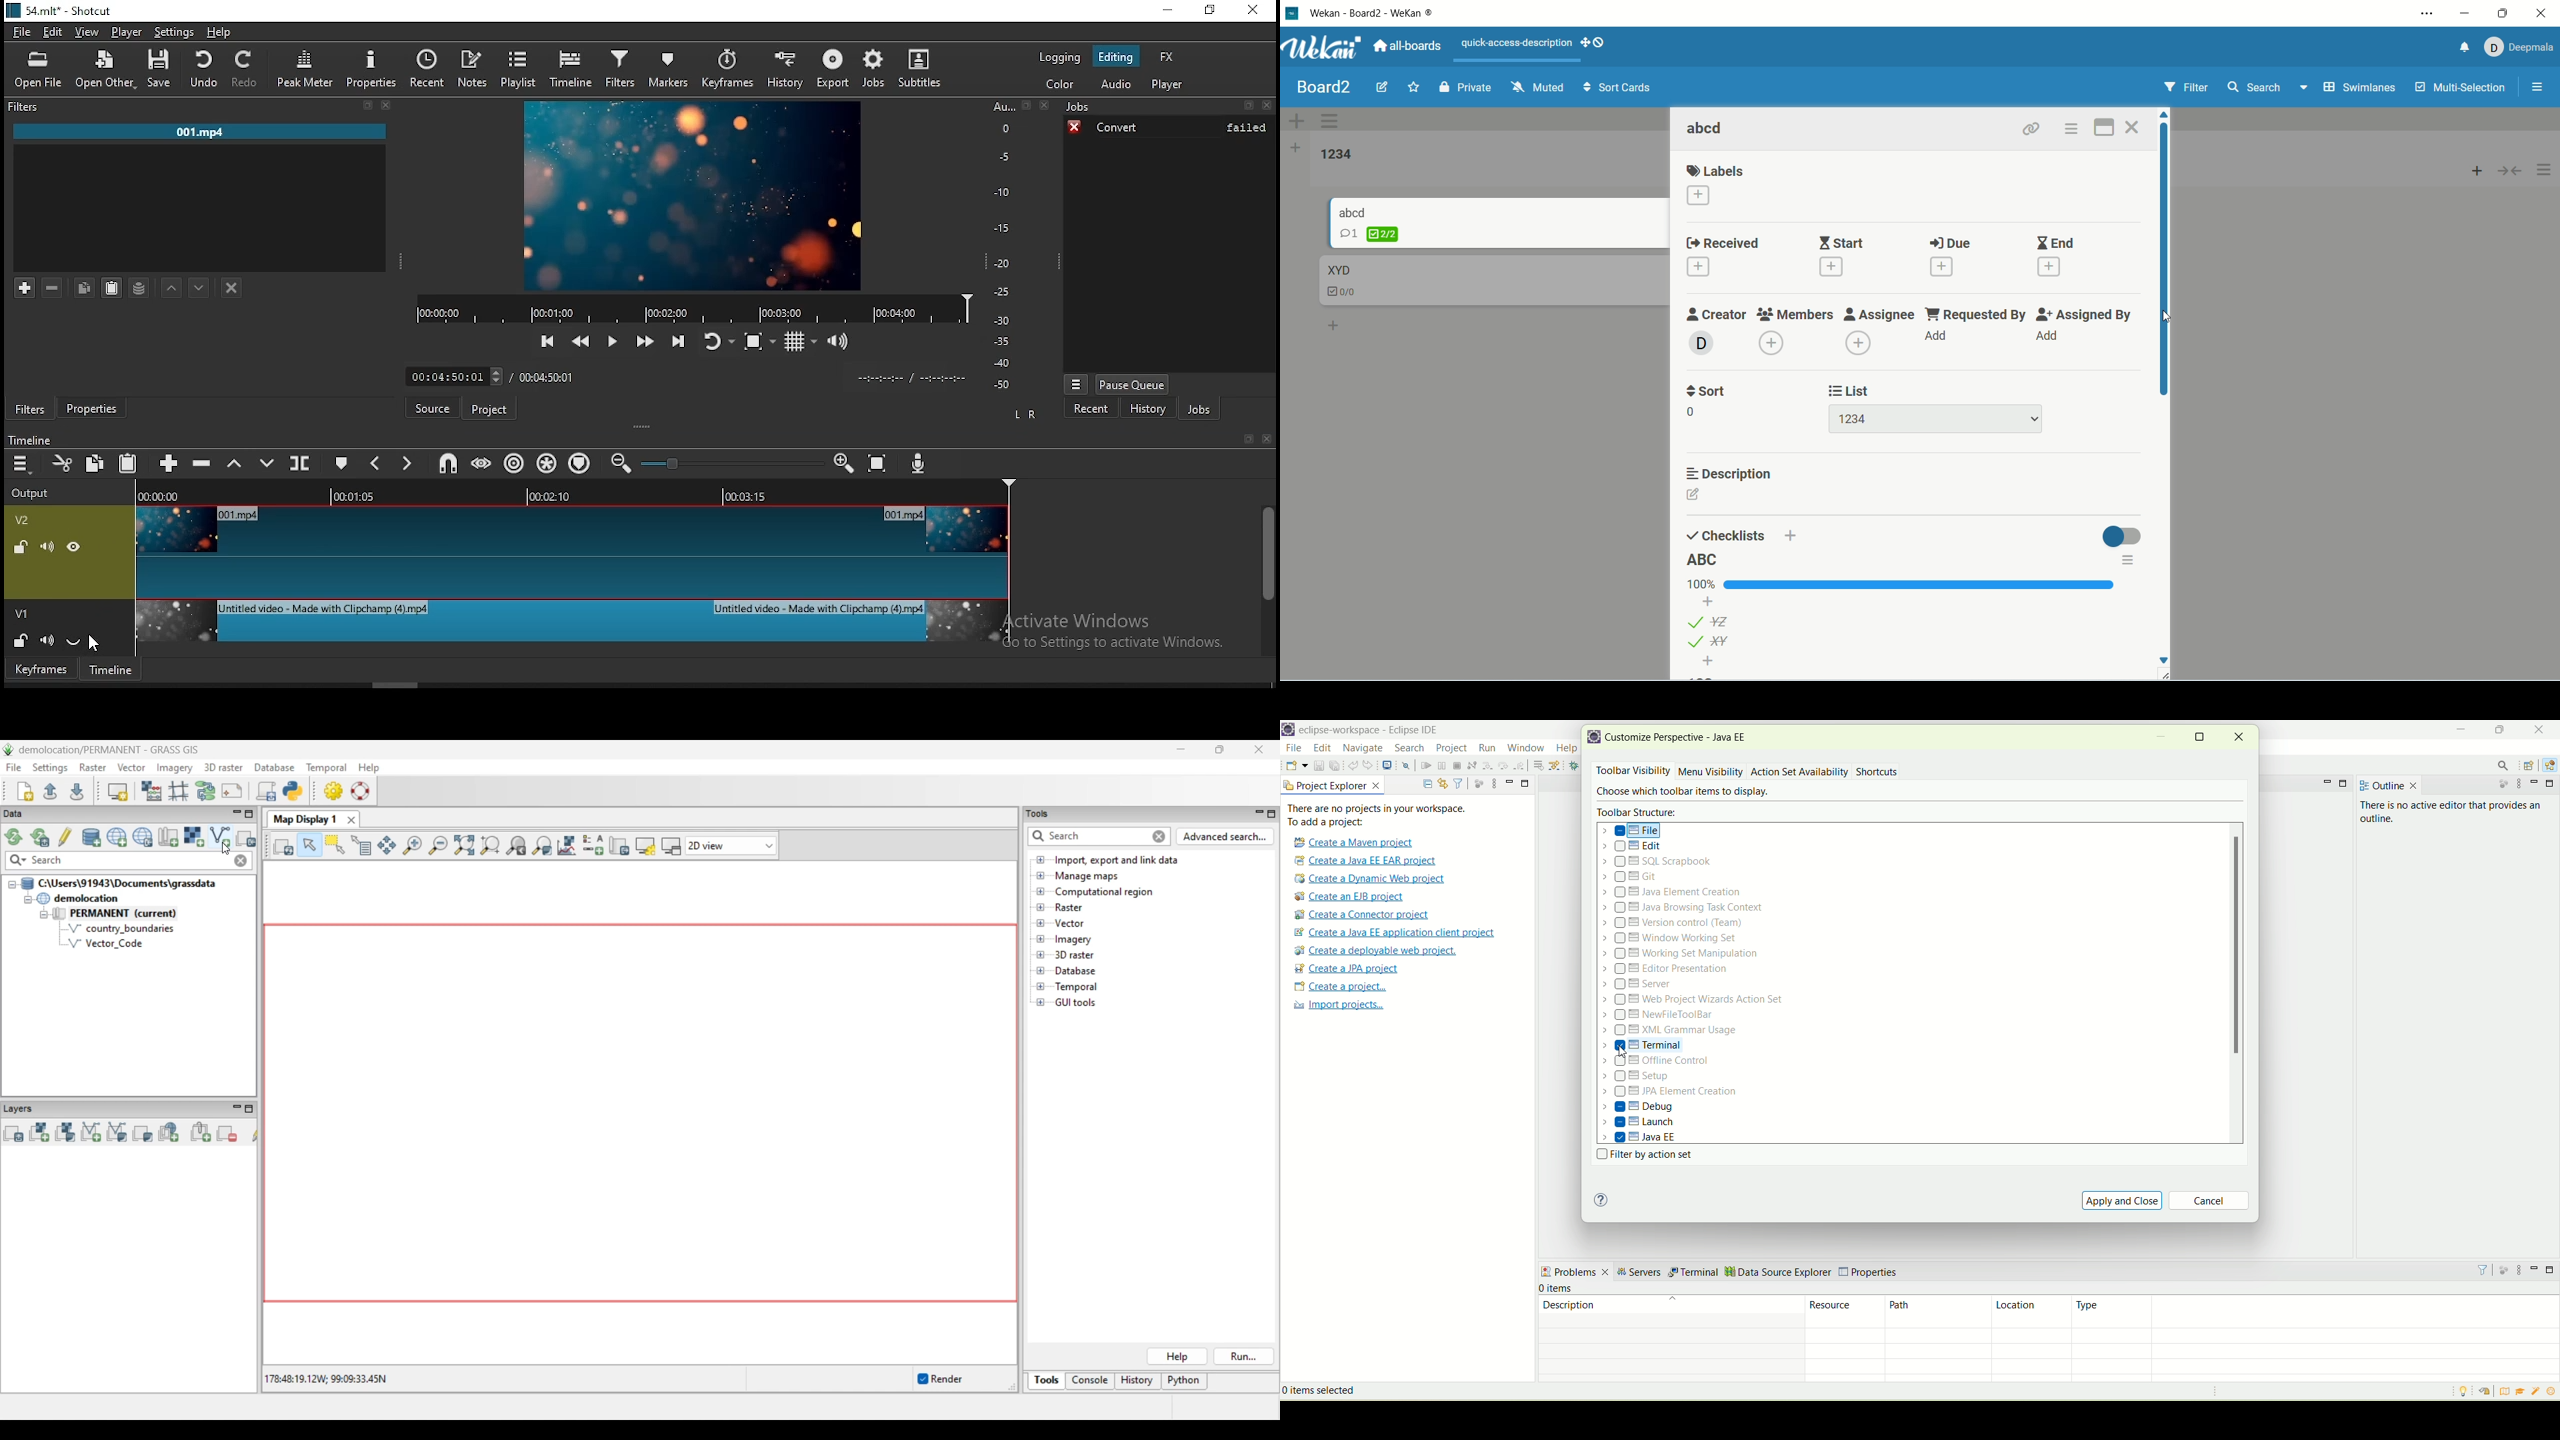 The height and width of the screenshot is (1456, 2576). What do you see at coordinates (1619, 88) in the screenshot?
I see `sort cards` at bounding box center [1619, 88].